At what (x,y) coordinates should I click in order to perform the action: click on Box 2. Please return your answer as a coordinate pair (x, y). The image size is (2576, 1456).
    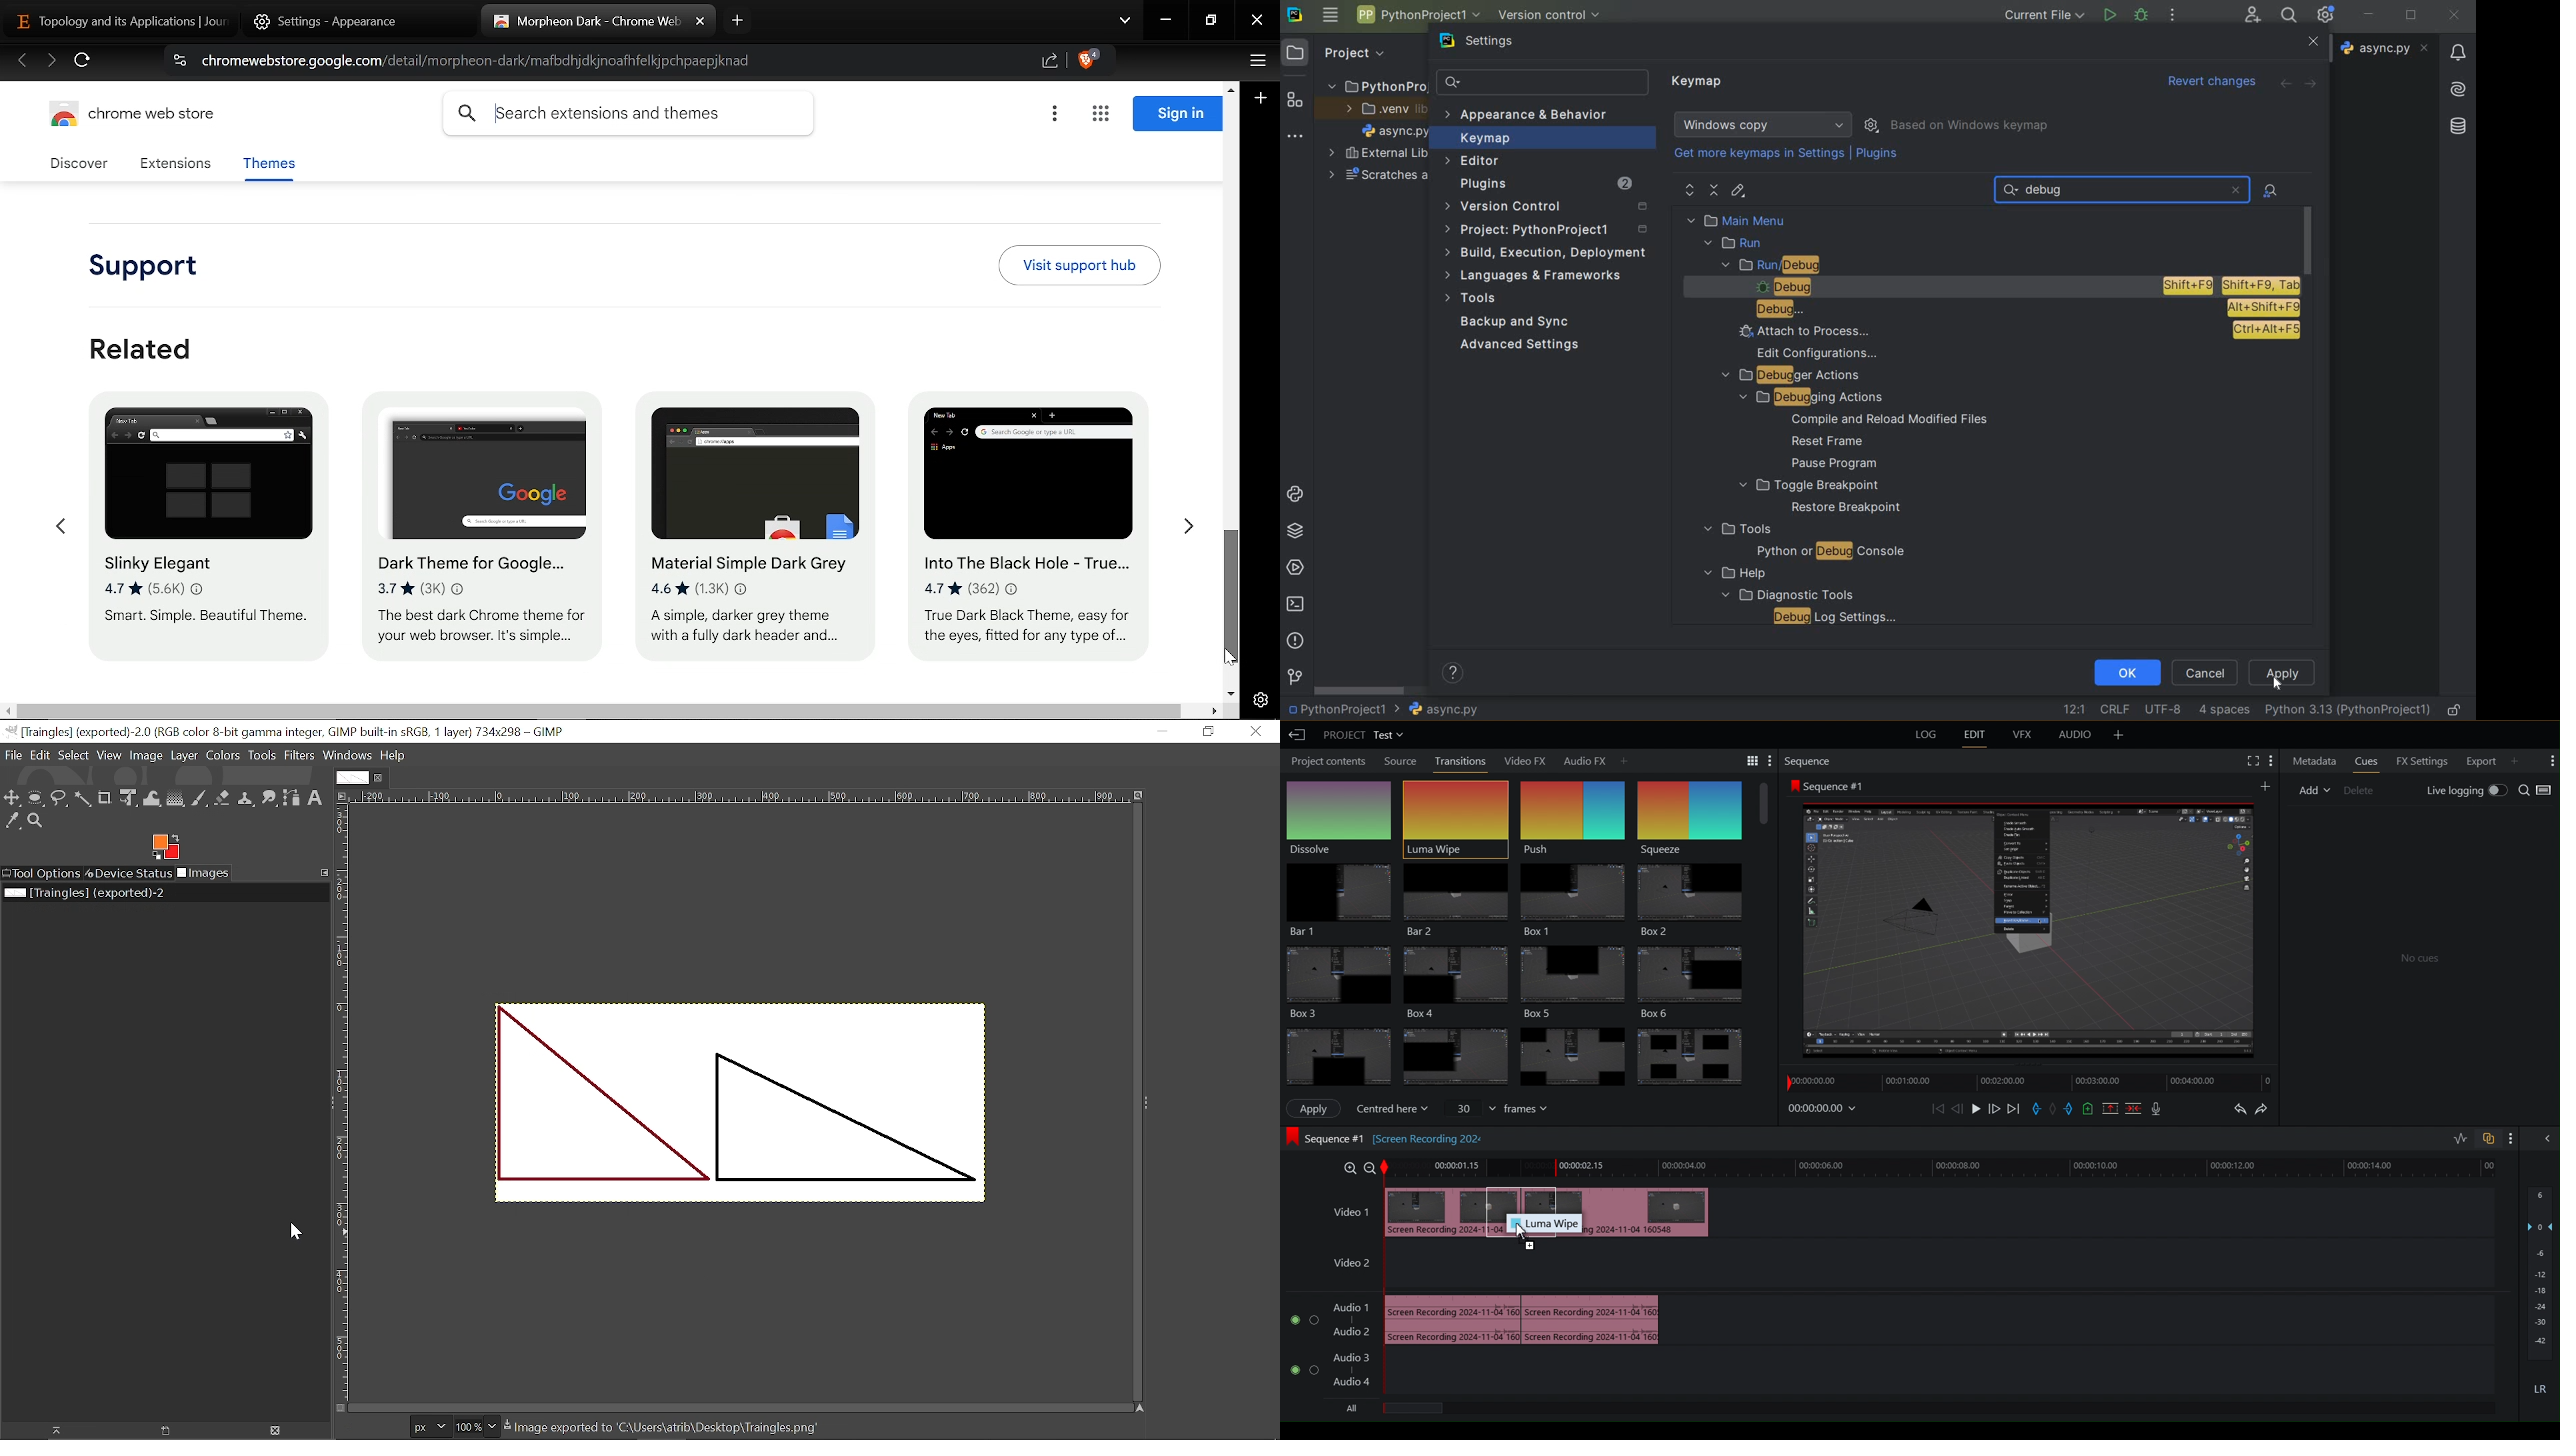
    Looking at the image, I should click on (1696, 897).